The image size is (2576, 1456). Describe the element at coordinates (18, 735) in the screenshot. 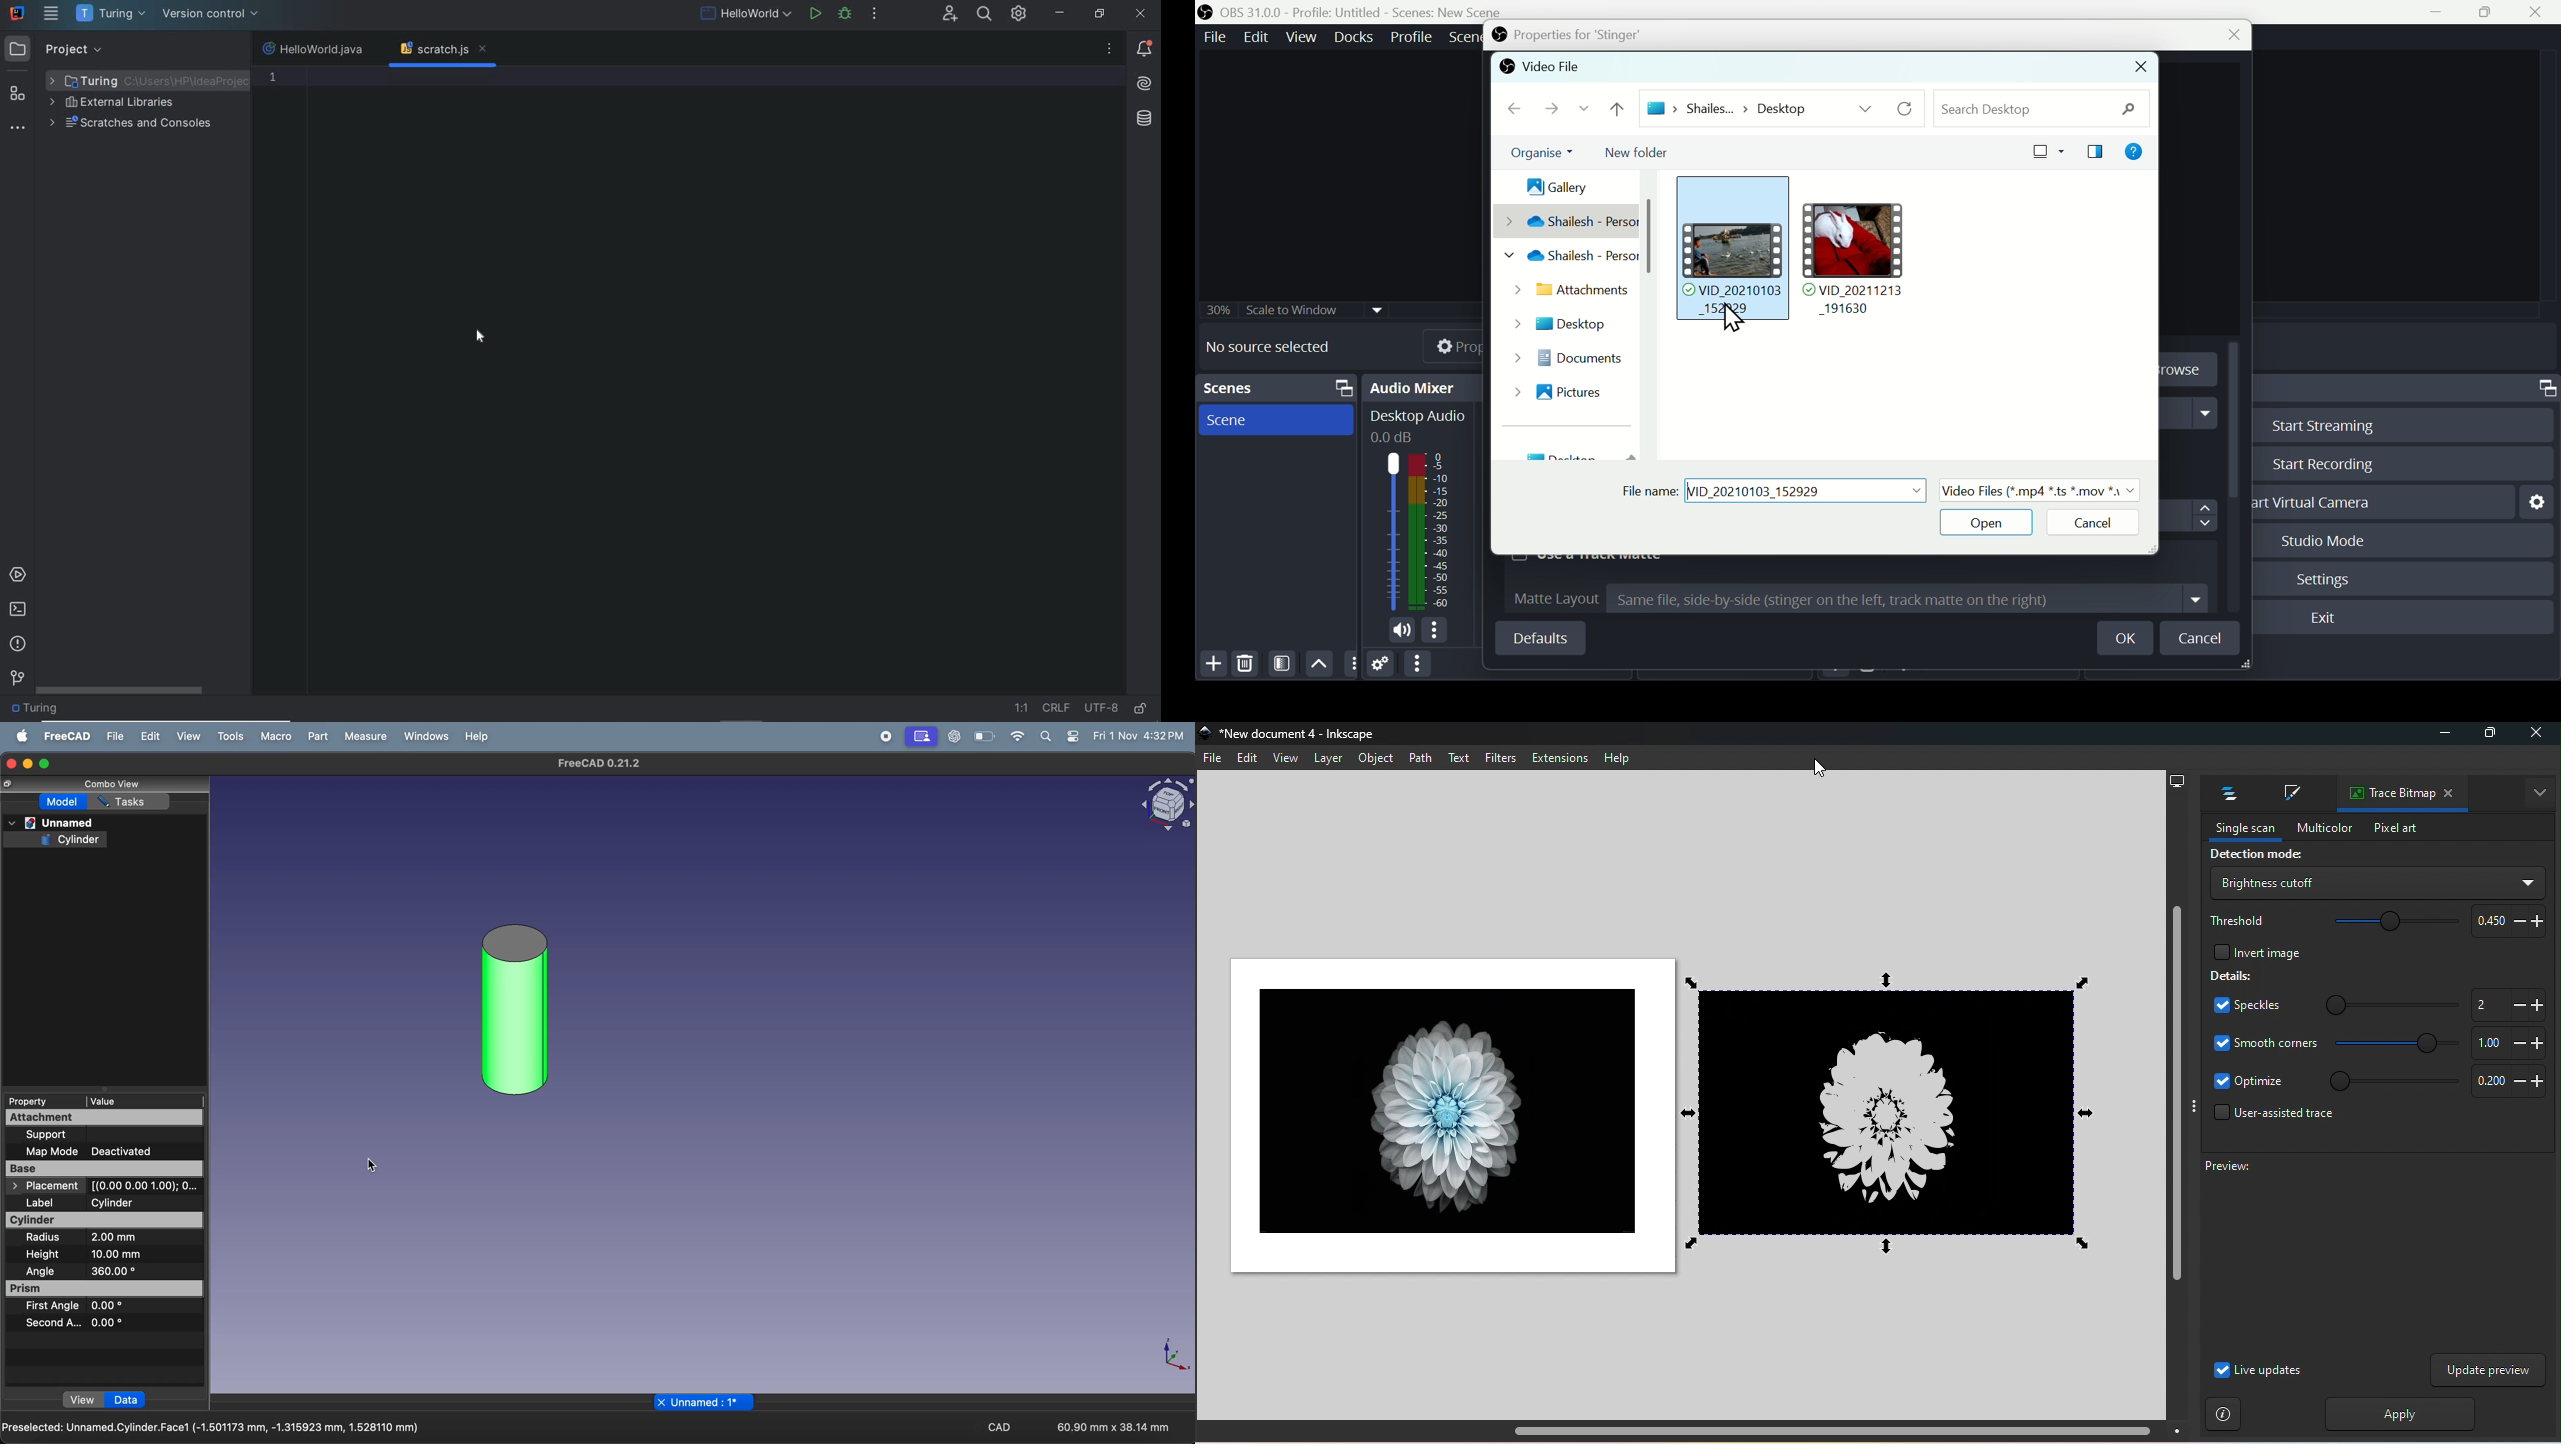

I see `apple menu` at that location.